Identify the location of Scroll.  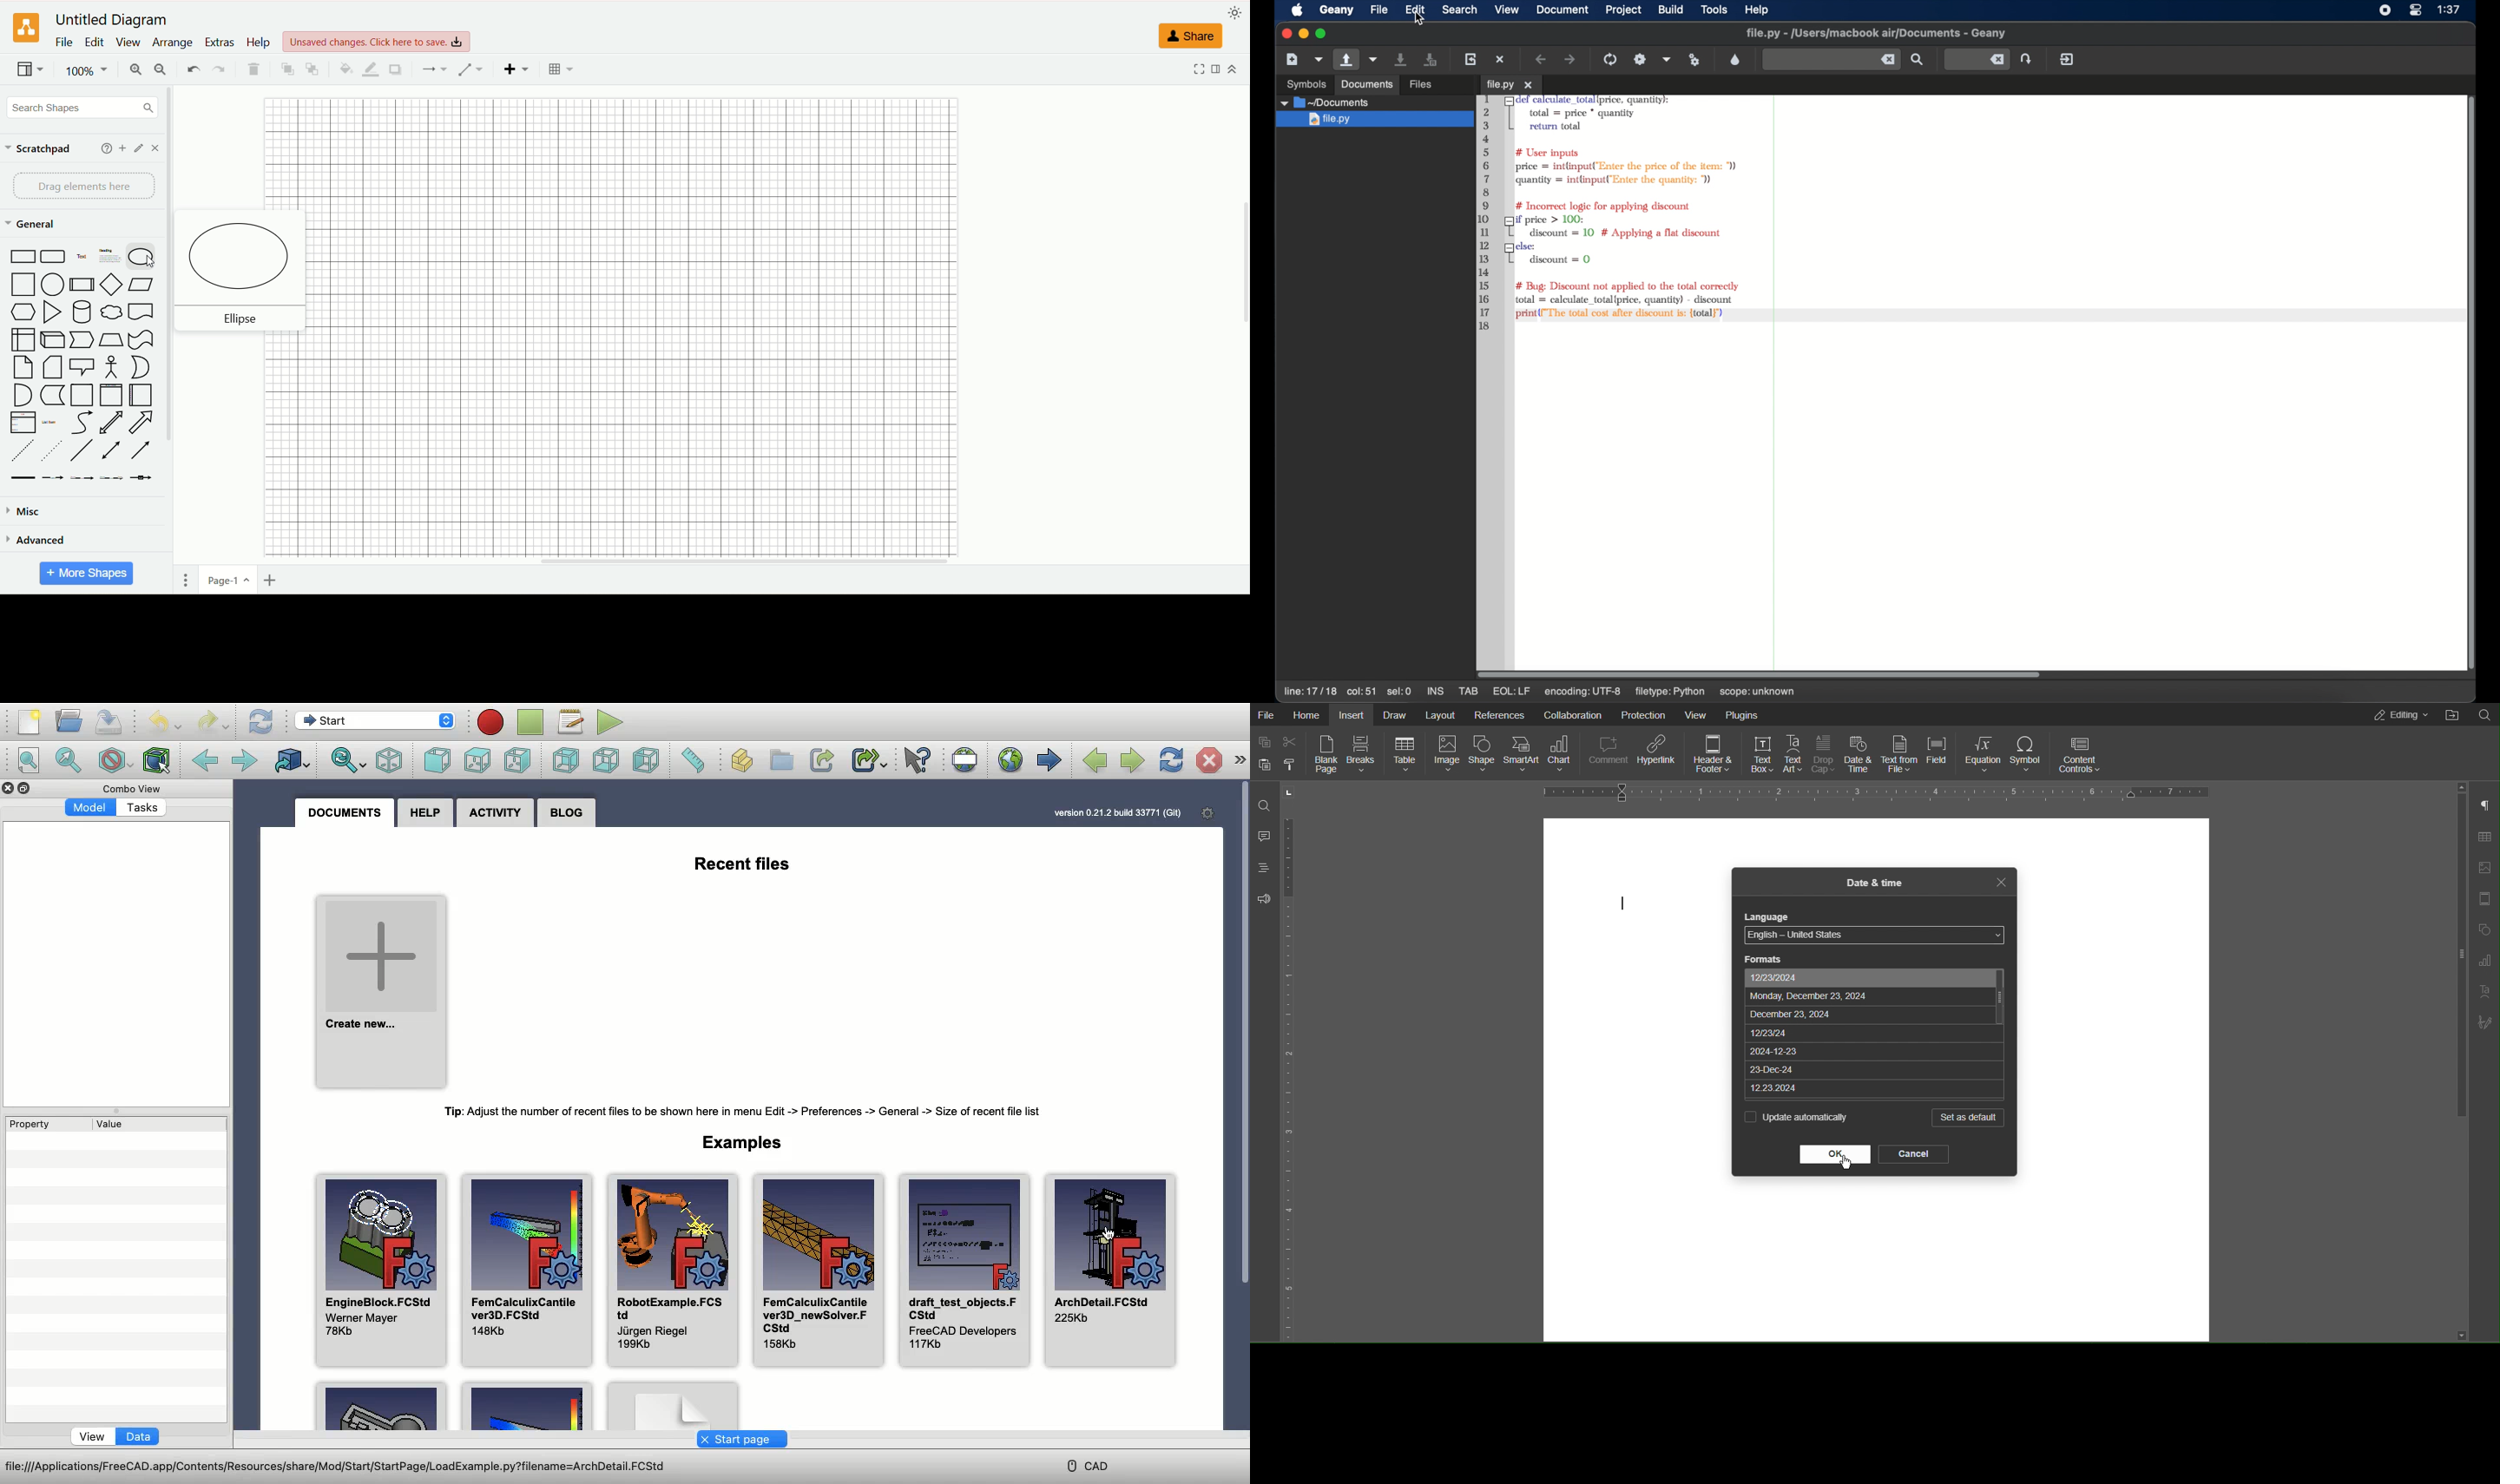
(1242, 1034).